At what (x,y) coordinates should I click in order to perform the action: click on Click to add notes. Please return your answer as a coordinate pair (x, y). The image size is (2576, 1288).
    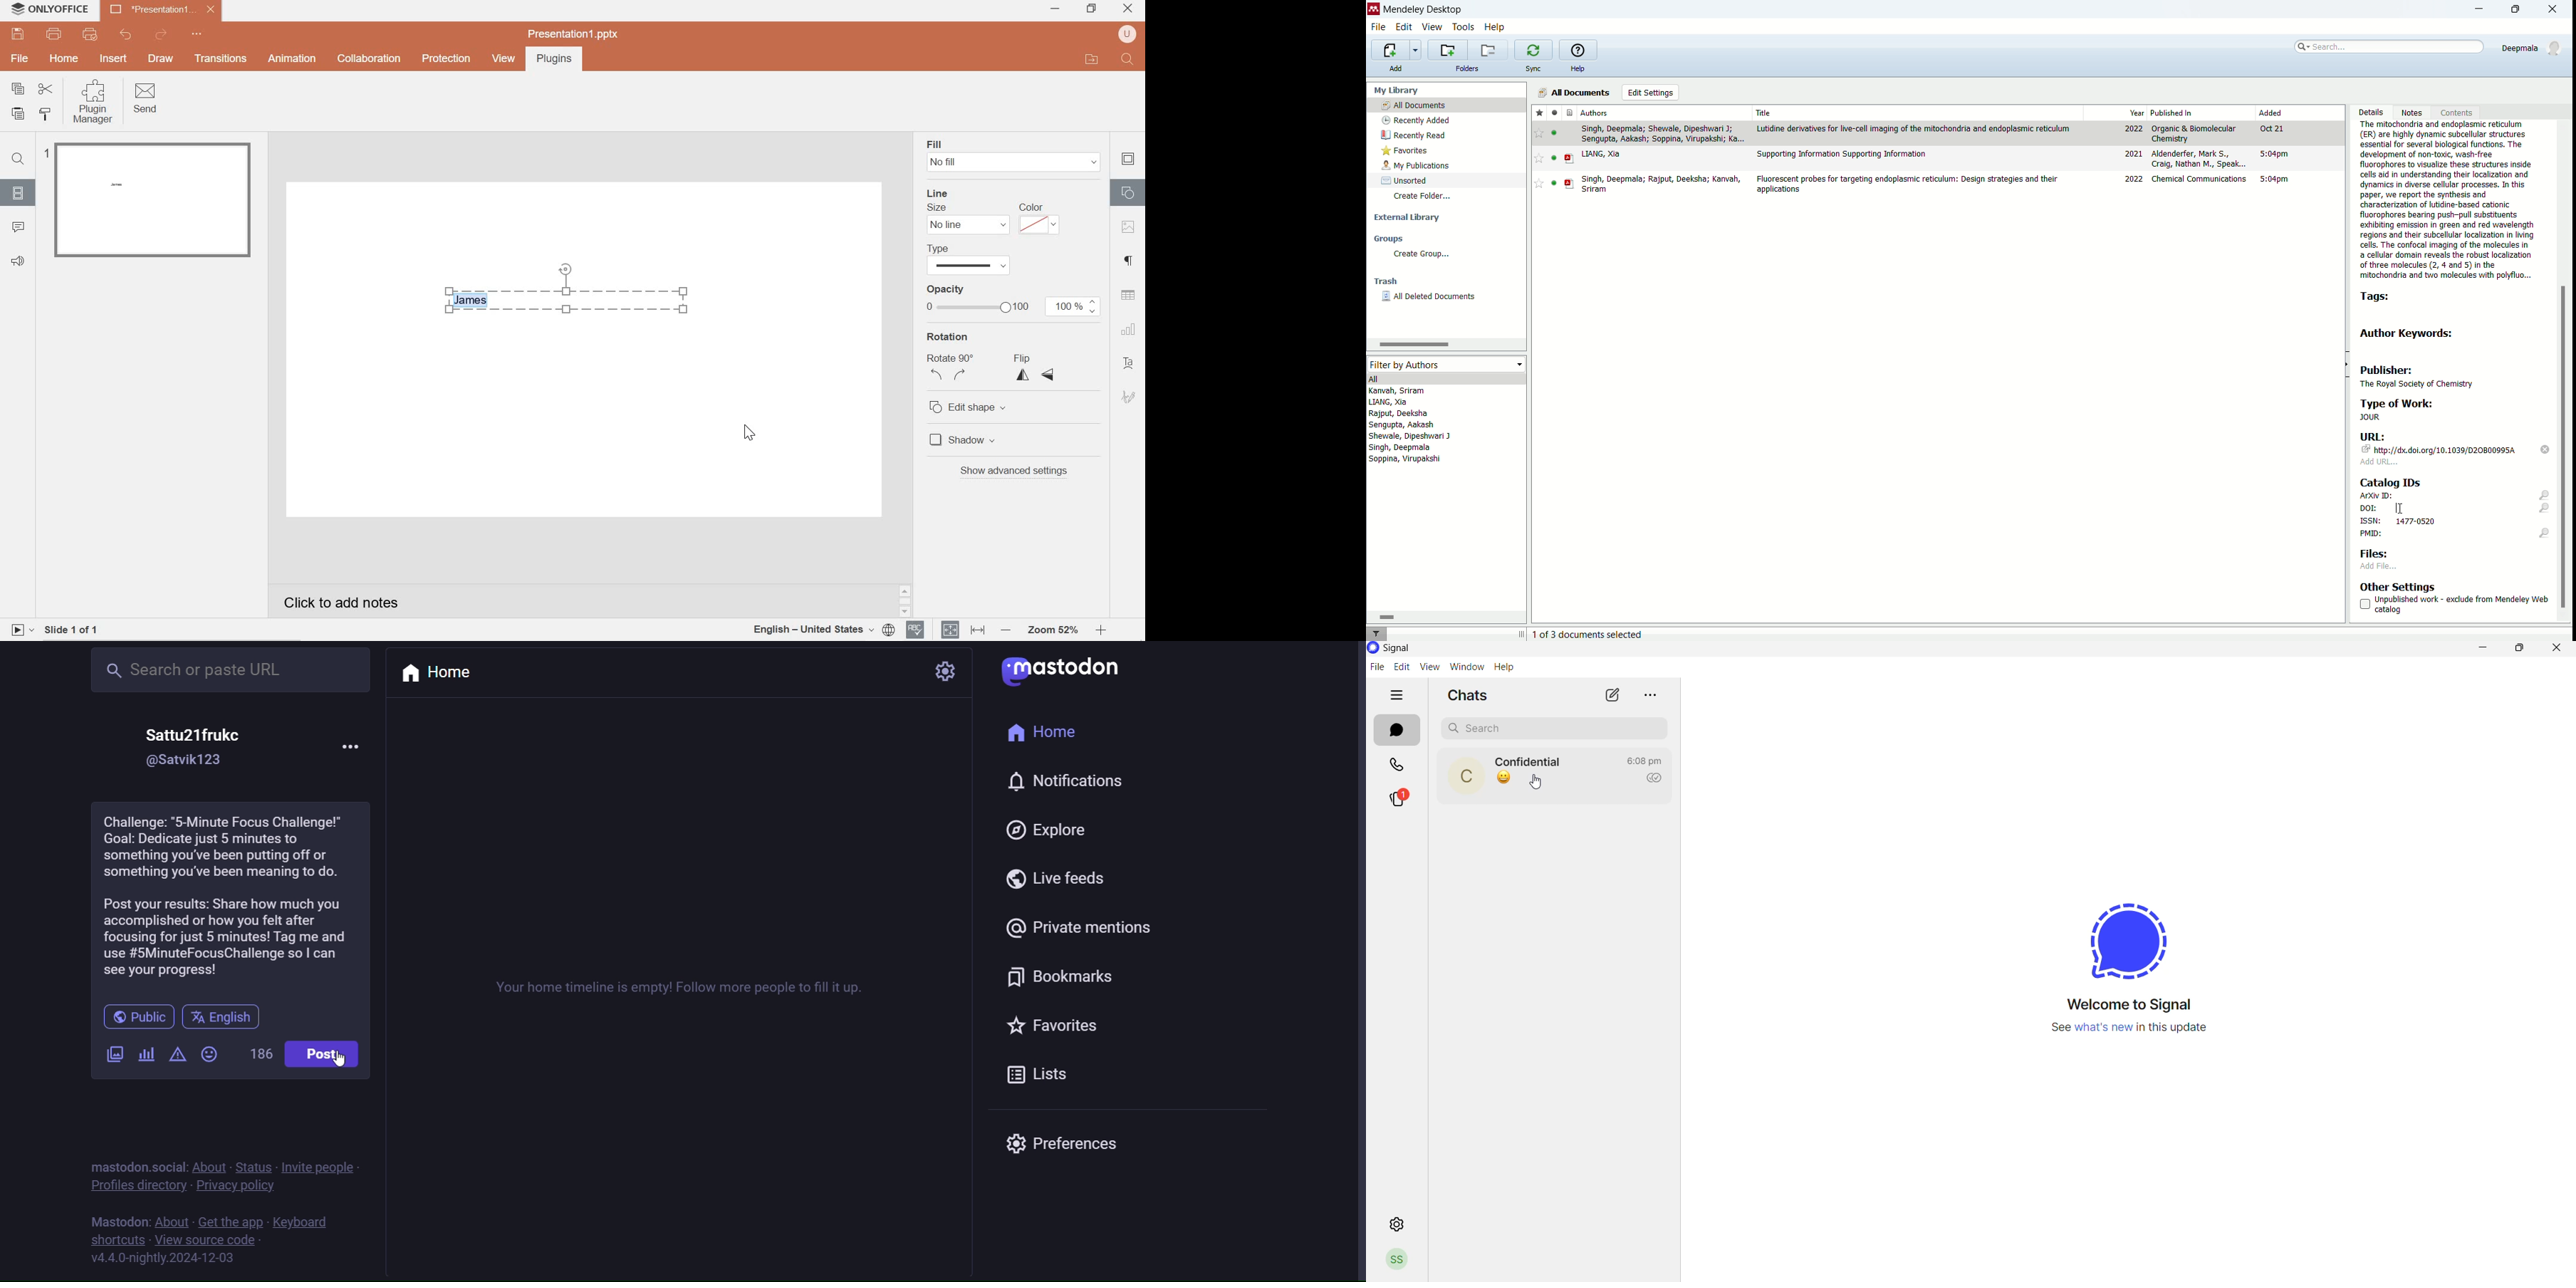
    Looking at the image, I should click on (357, 599).